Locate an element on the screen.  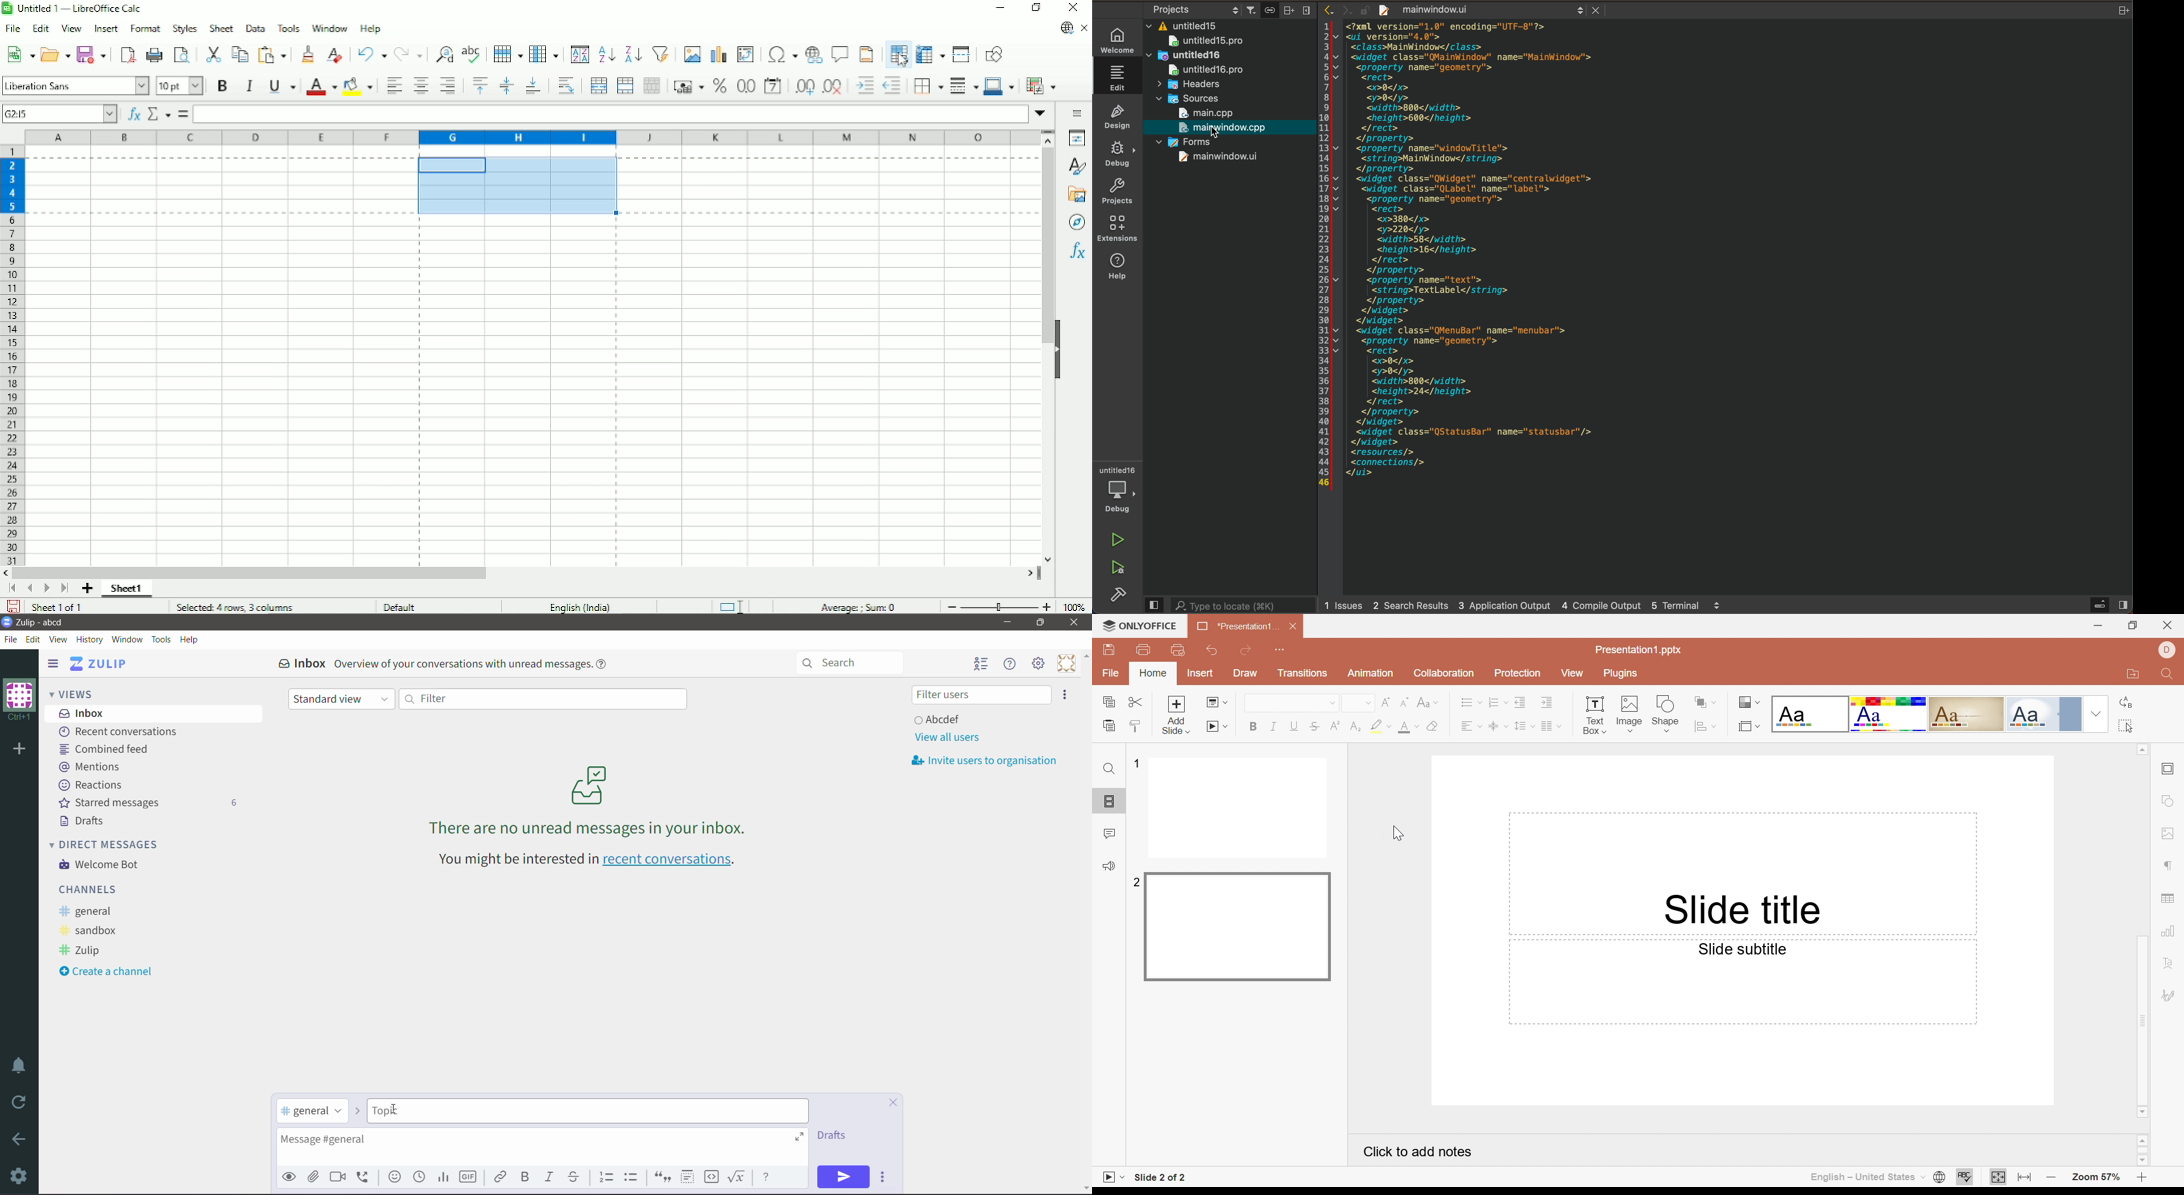
Drop Down is located at coordinates (1714, 702).